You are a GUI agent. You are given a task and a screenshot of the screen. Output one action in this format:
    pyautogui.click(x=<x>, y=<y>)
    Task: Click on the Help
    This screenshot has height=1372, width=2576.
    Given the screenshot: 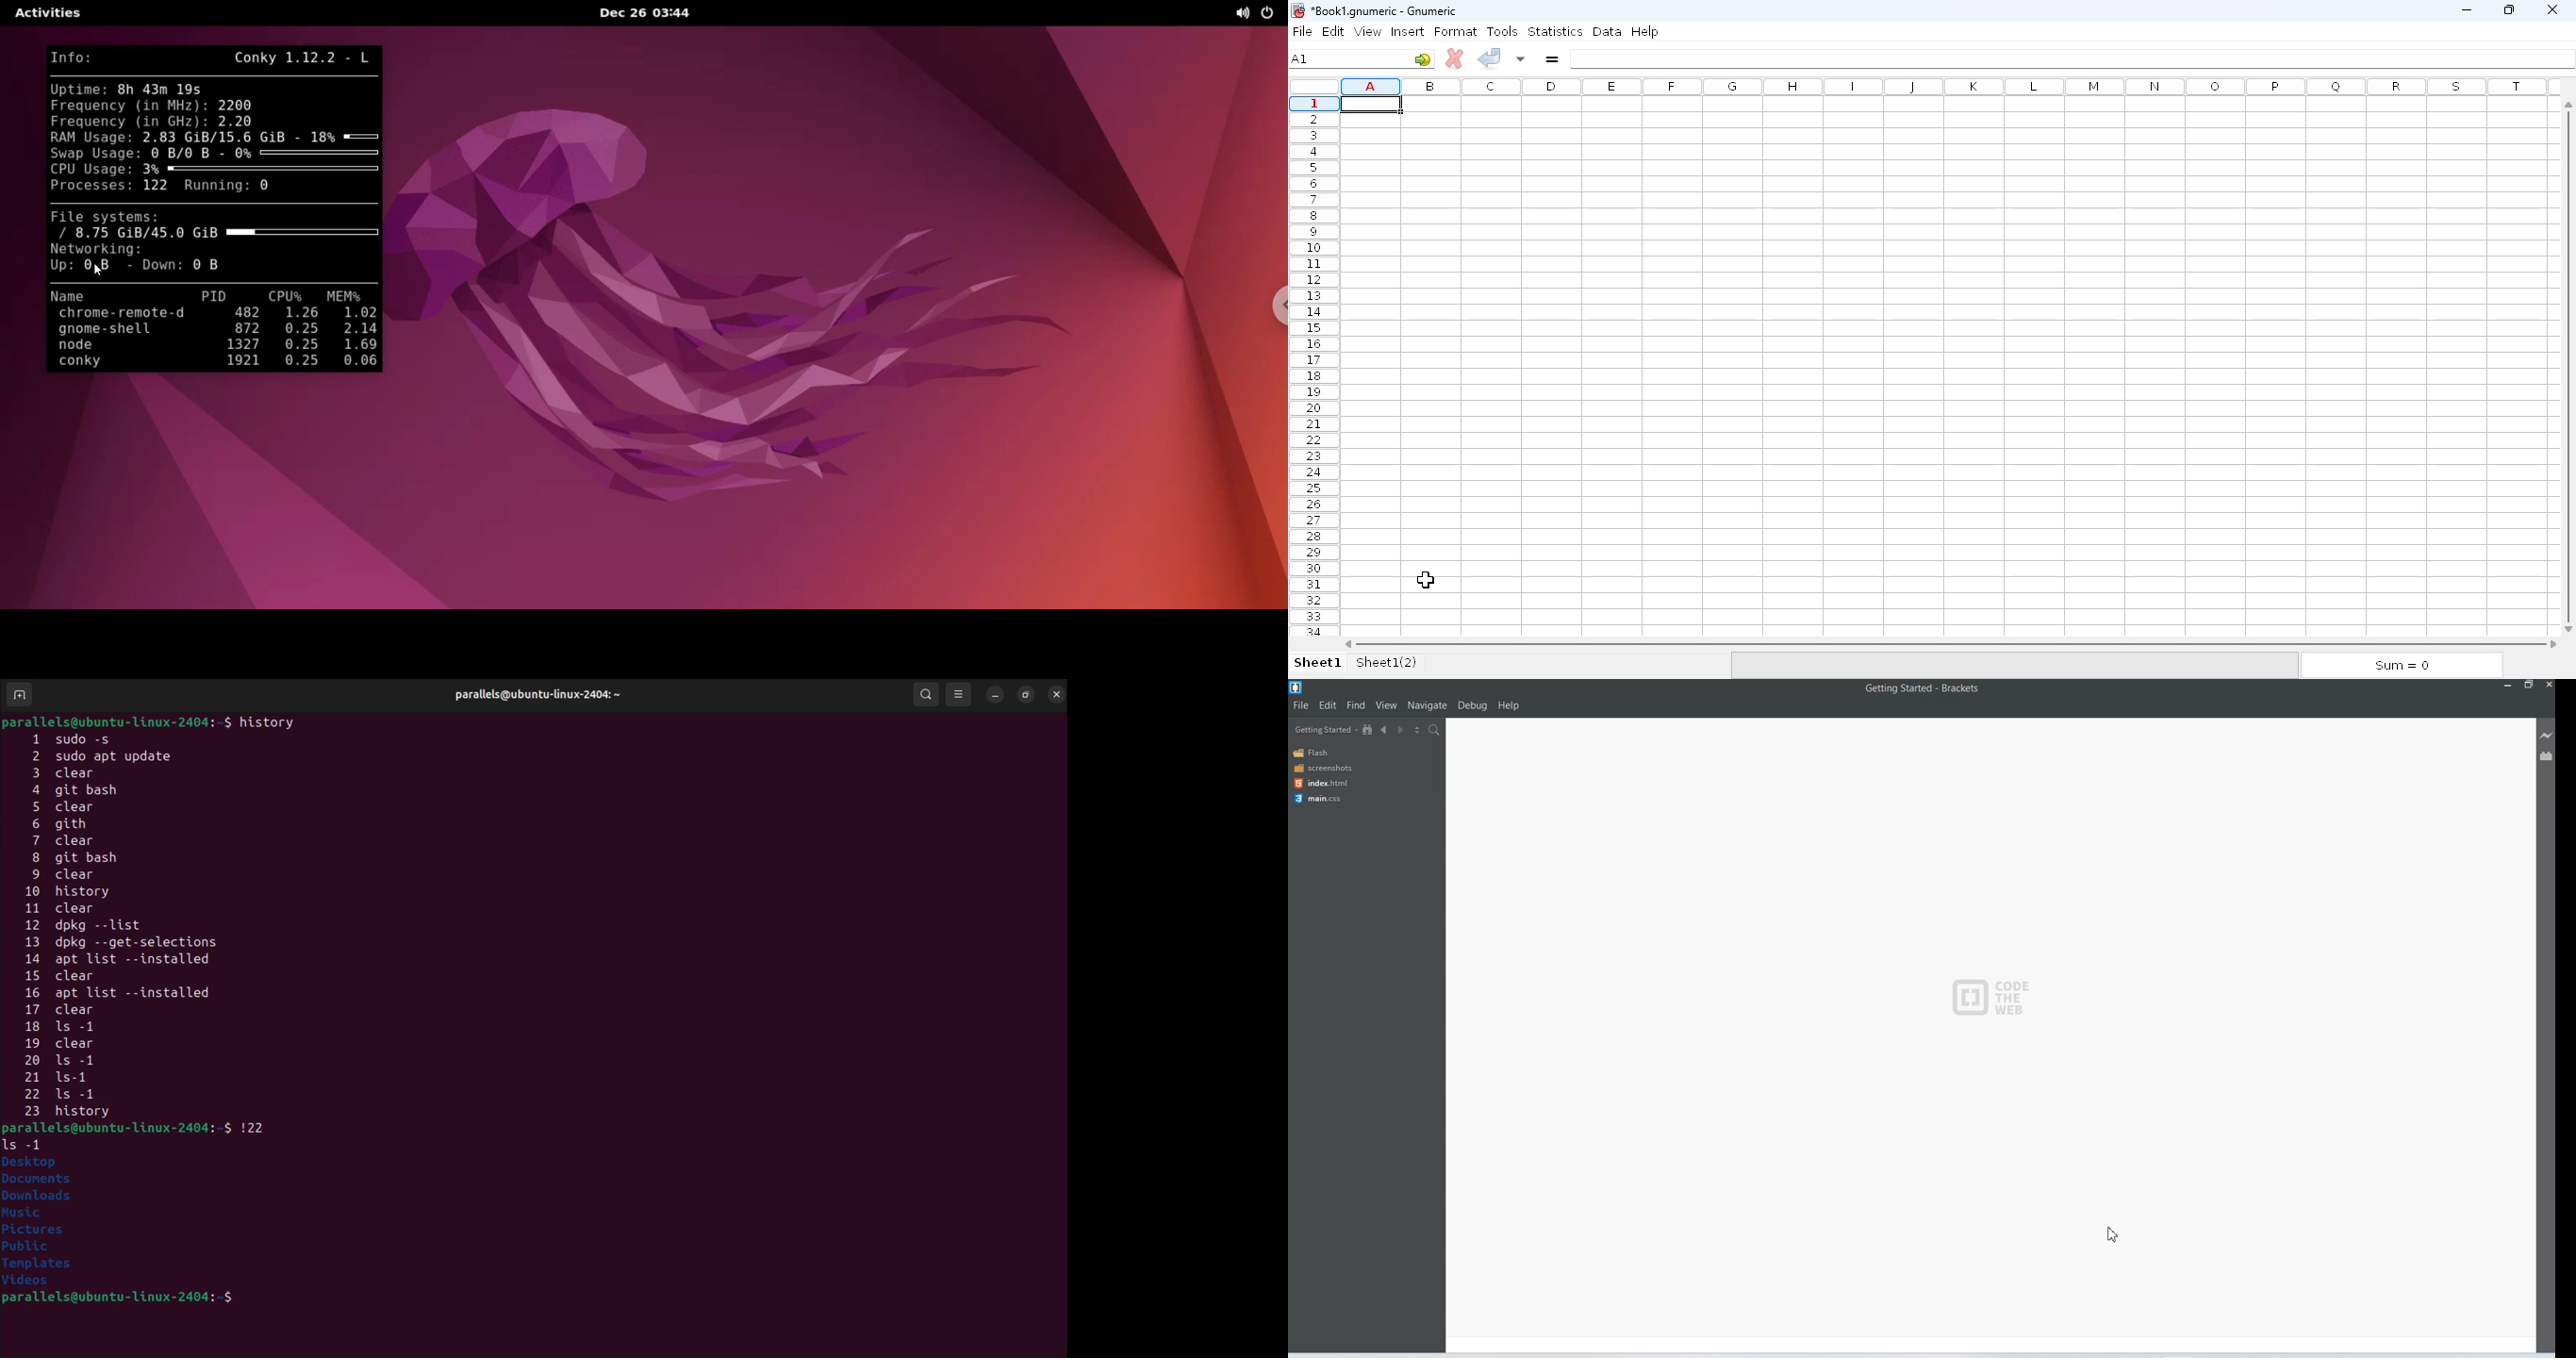 What is the action you would take?
    pyautogui.click(x=1509, y=706)
    